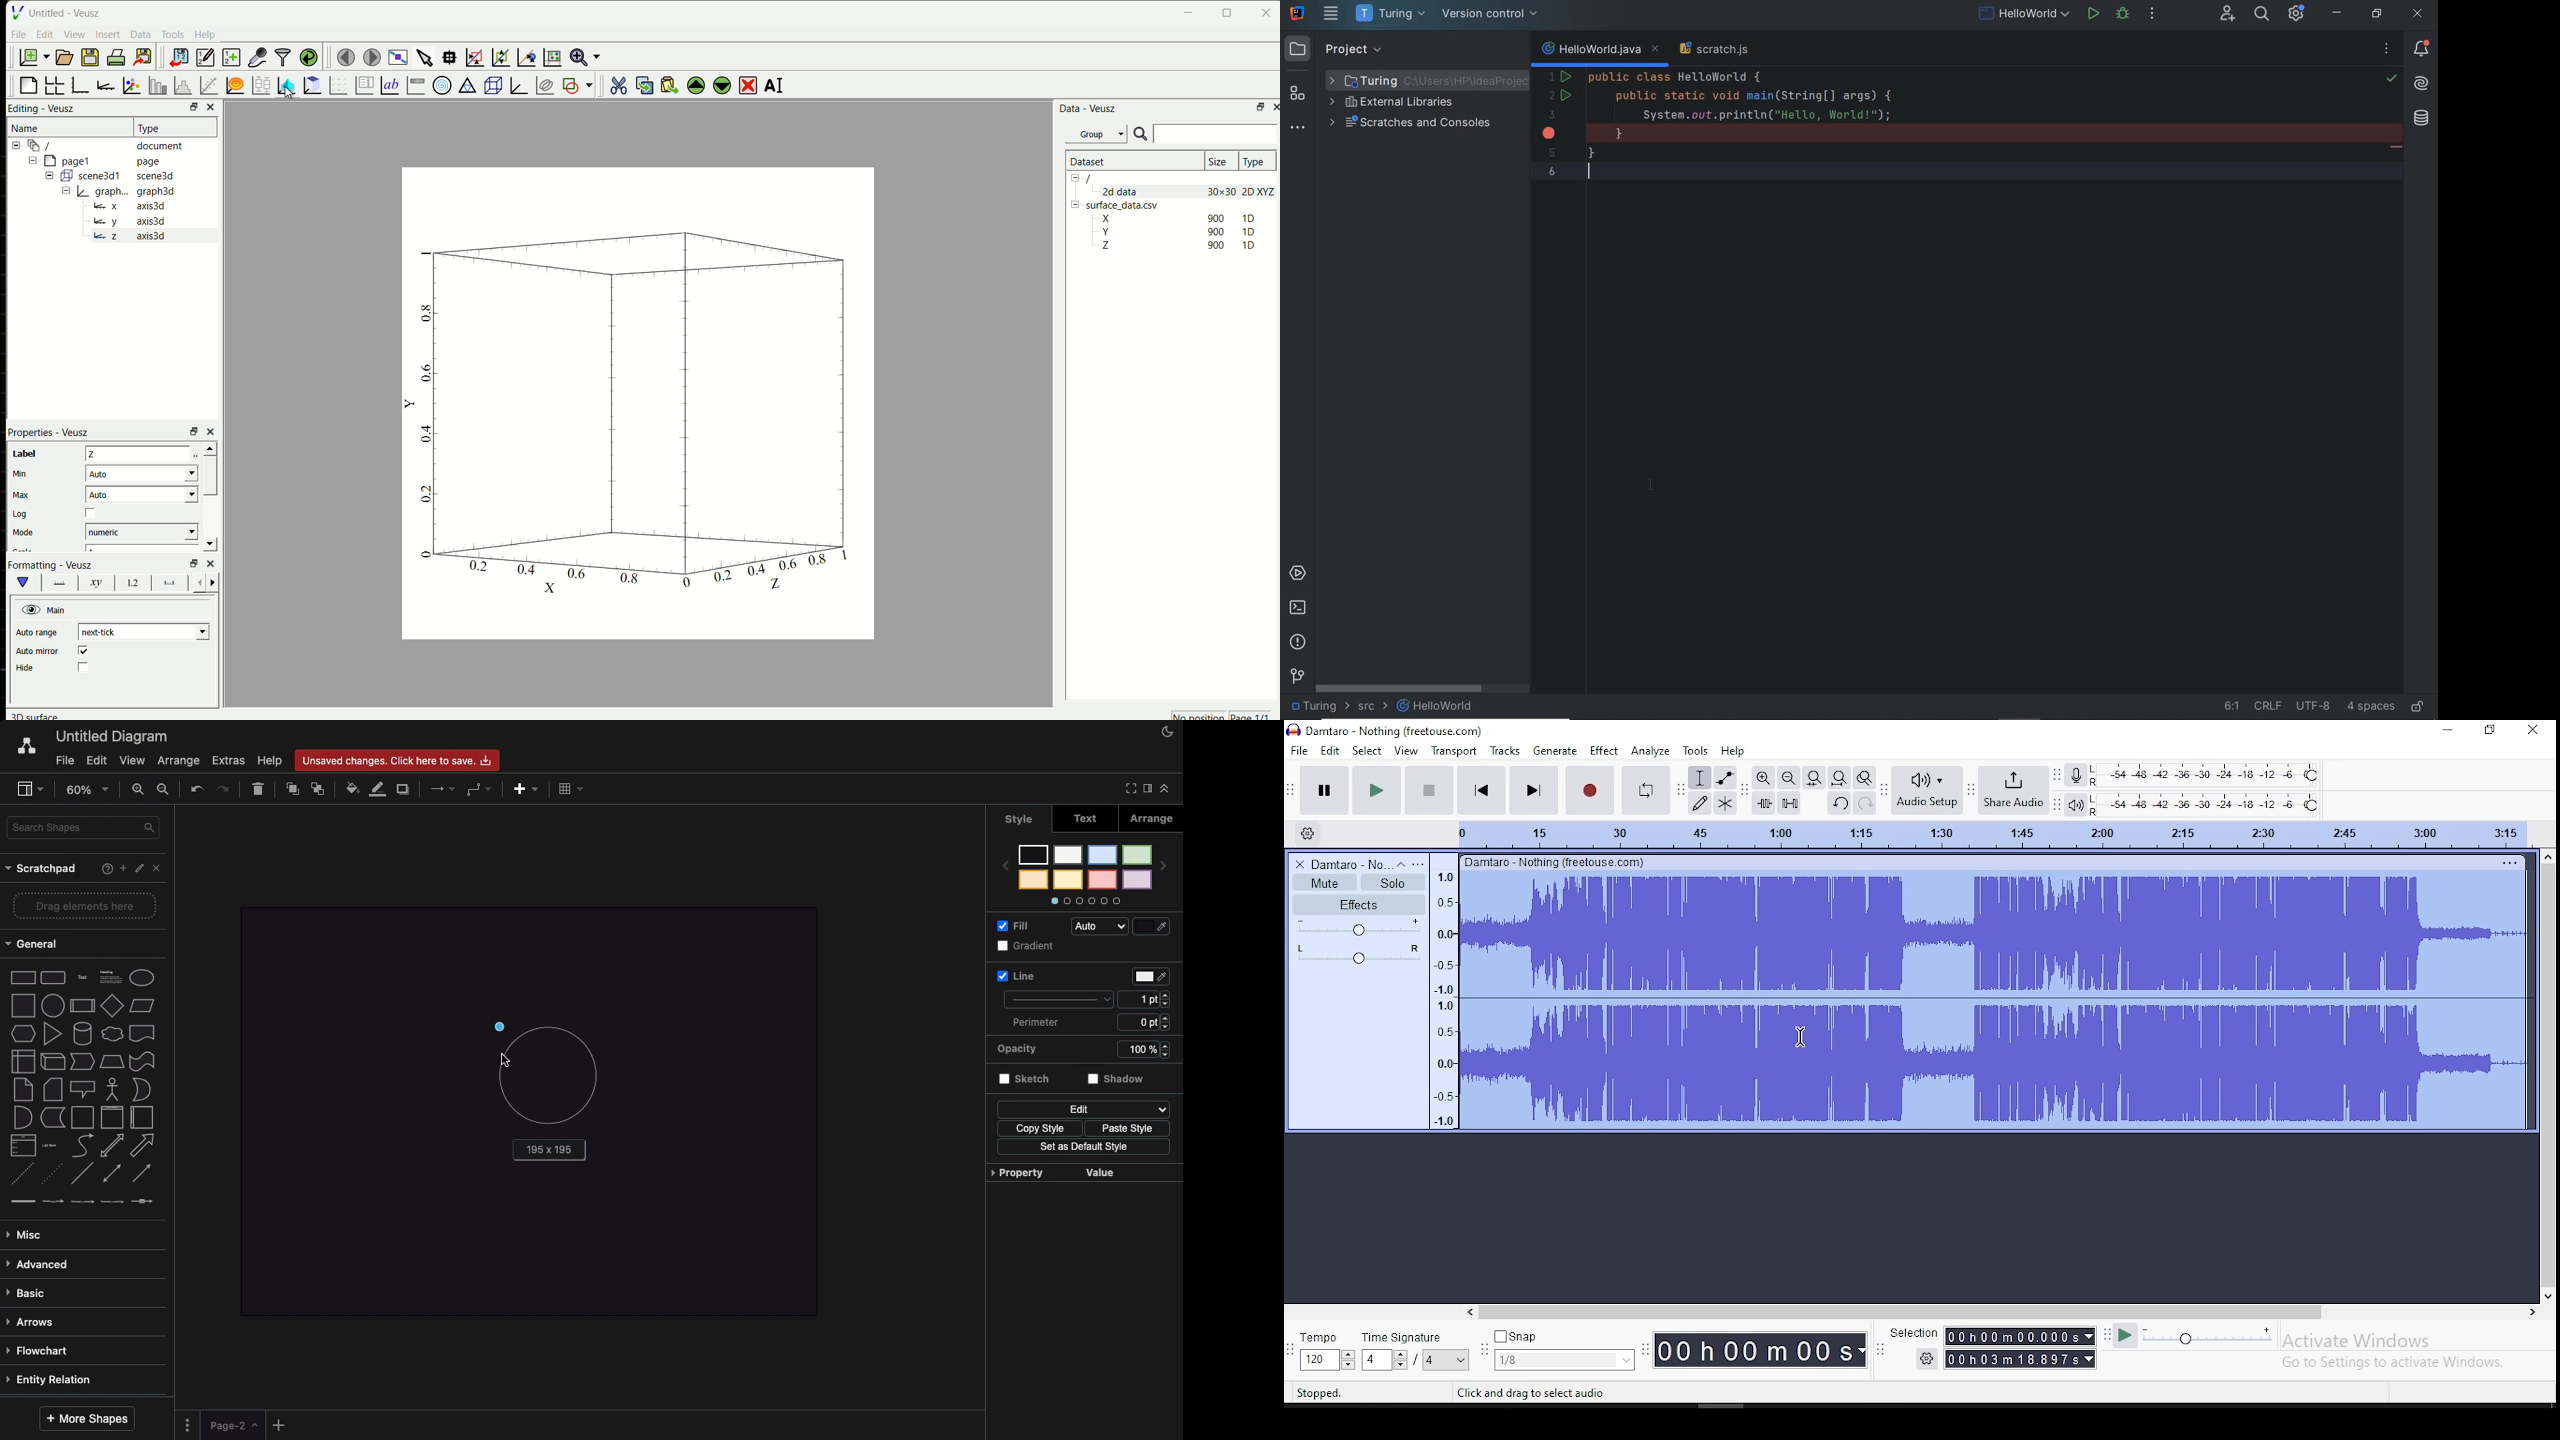  I want to click on toggle buttons, so click(1386, 1360).